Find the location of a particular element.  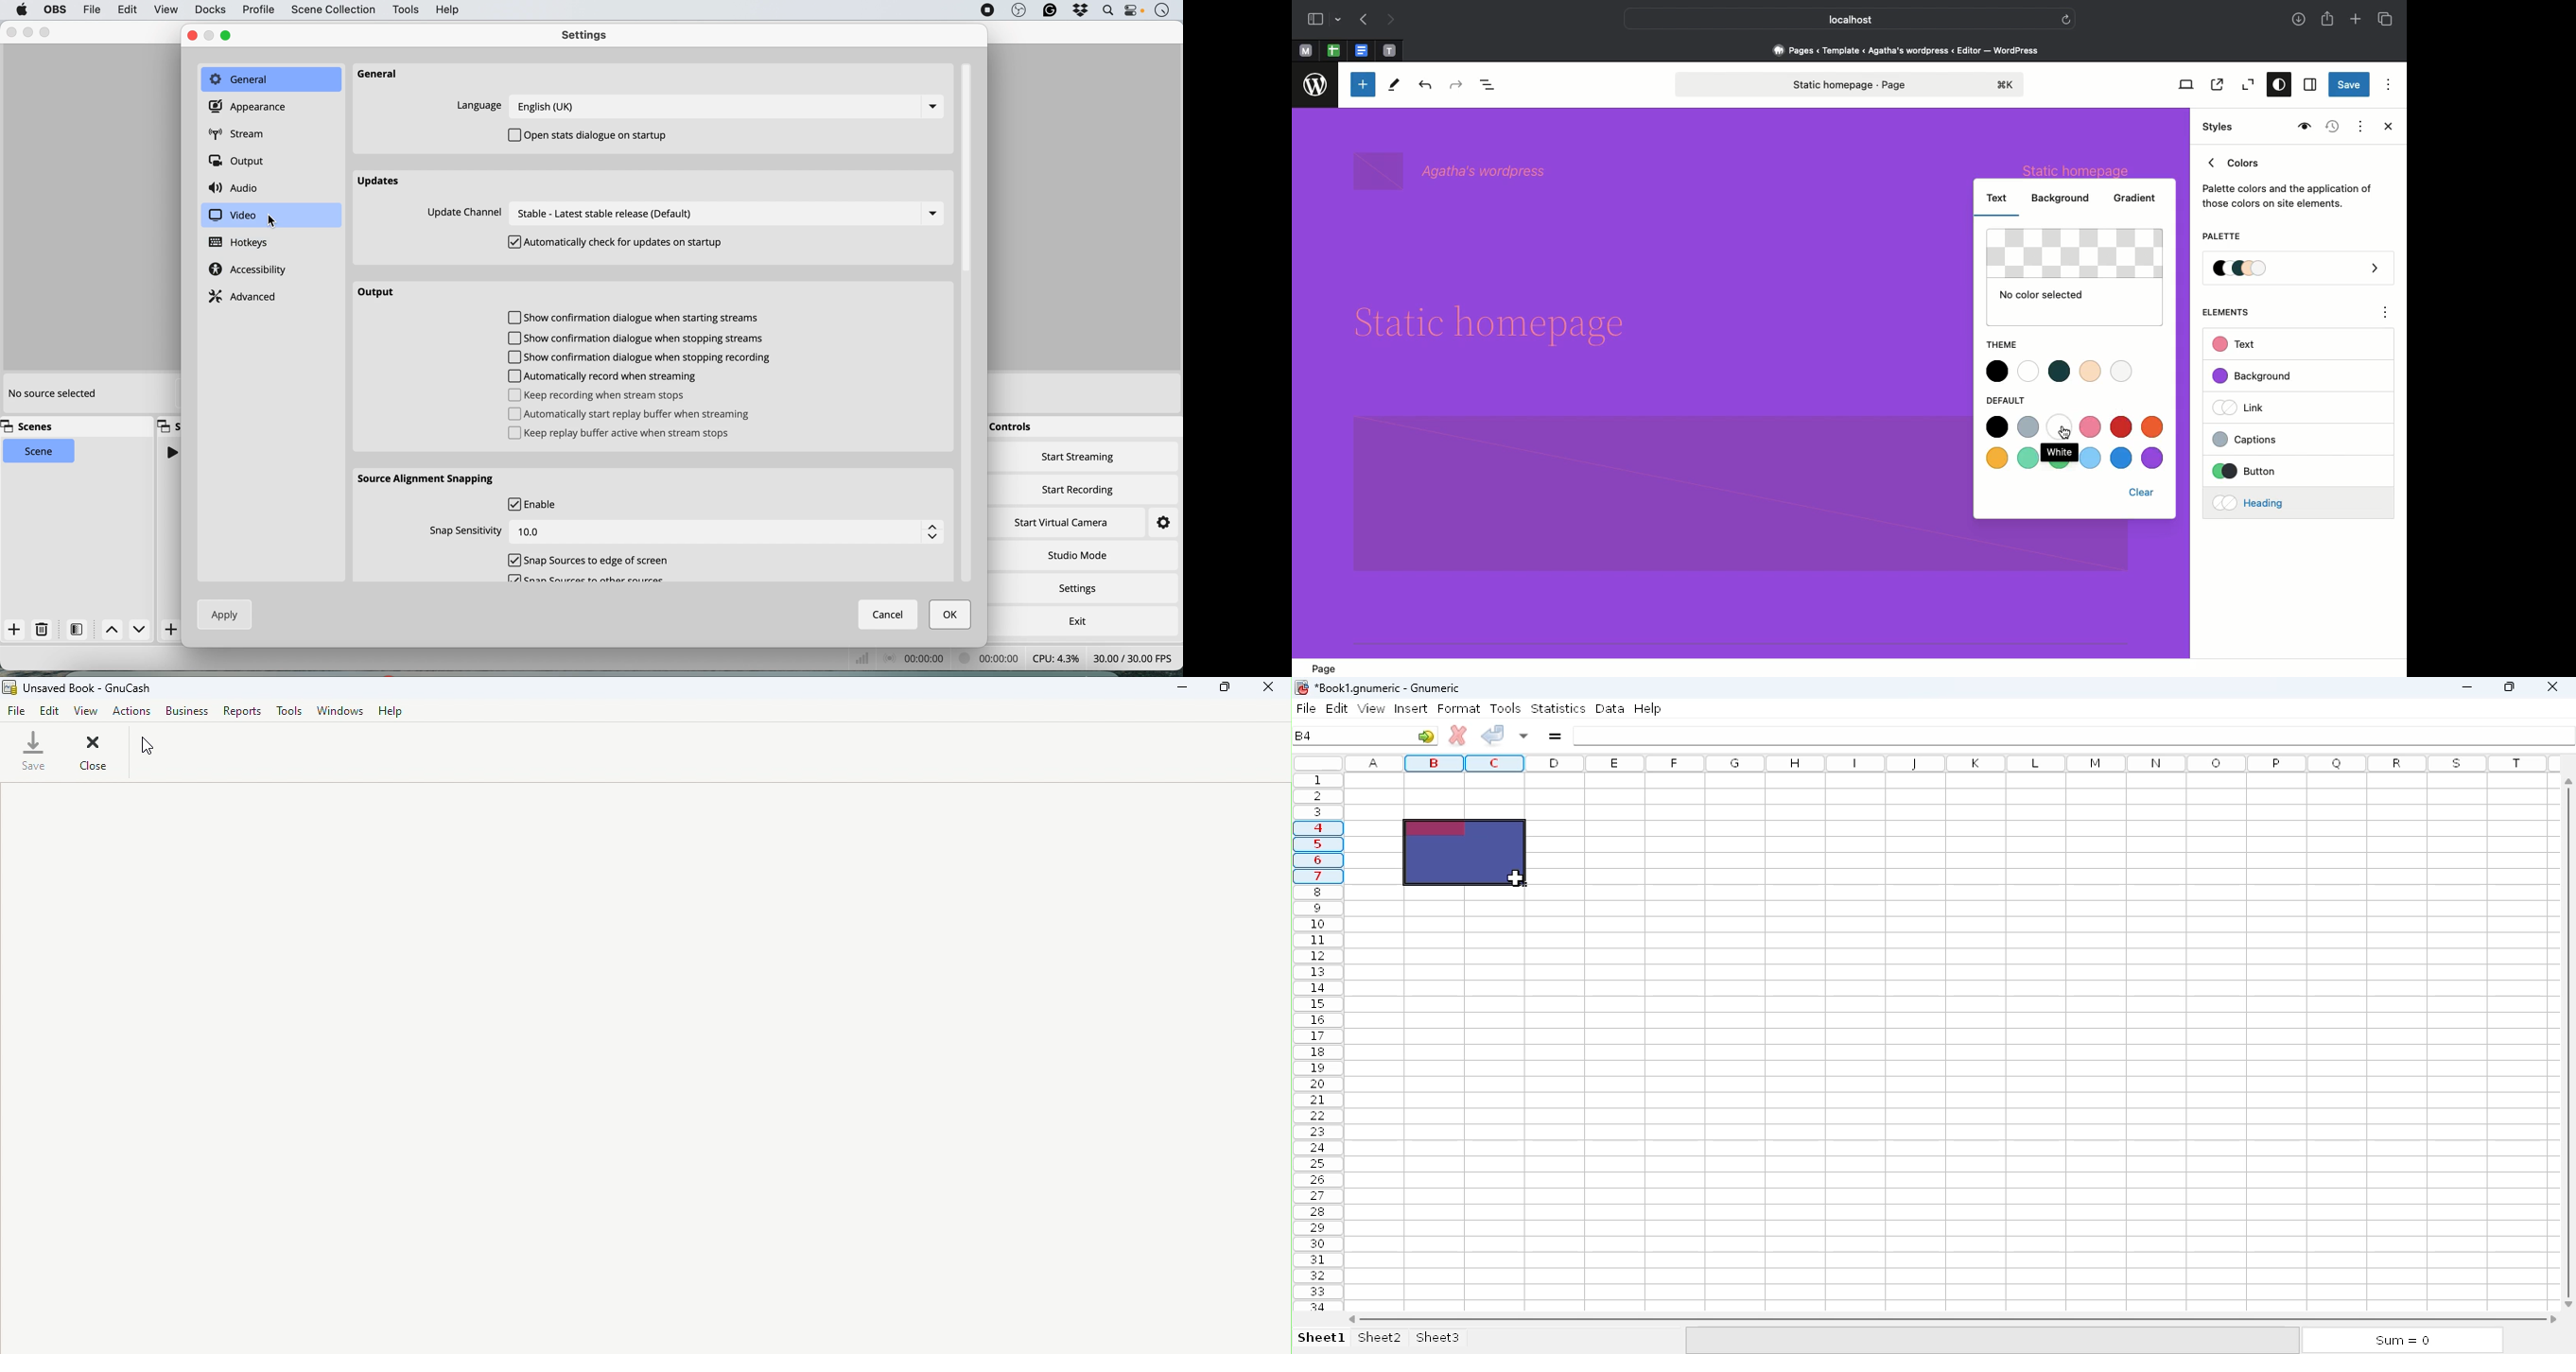

switch between scenes is located at coordinates (127, 630).